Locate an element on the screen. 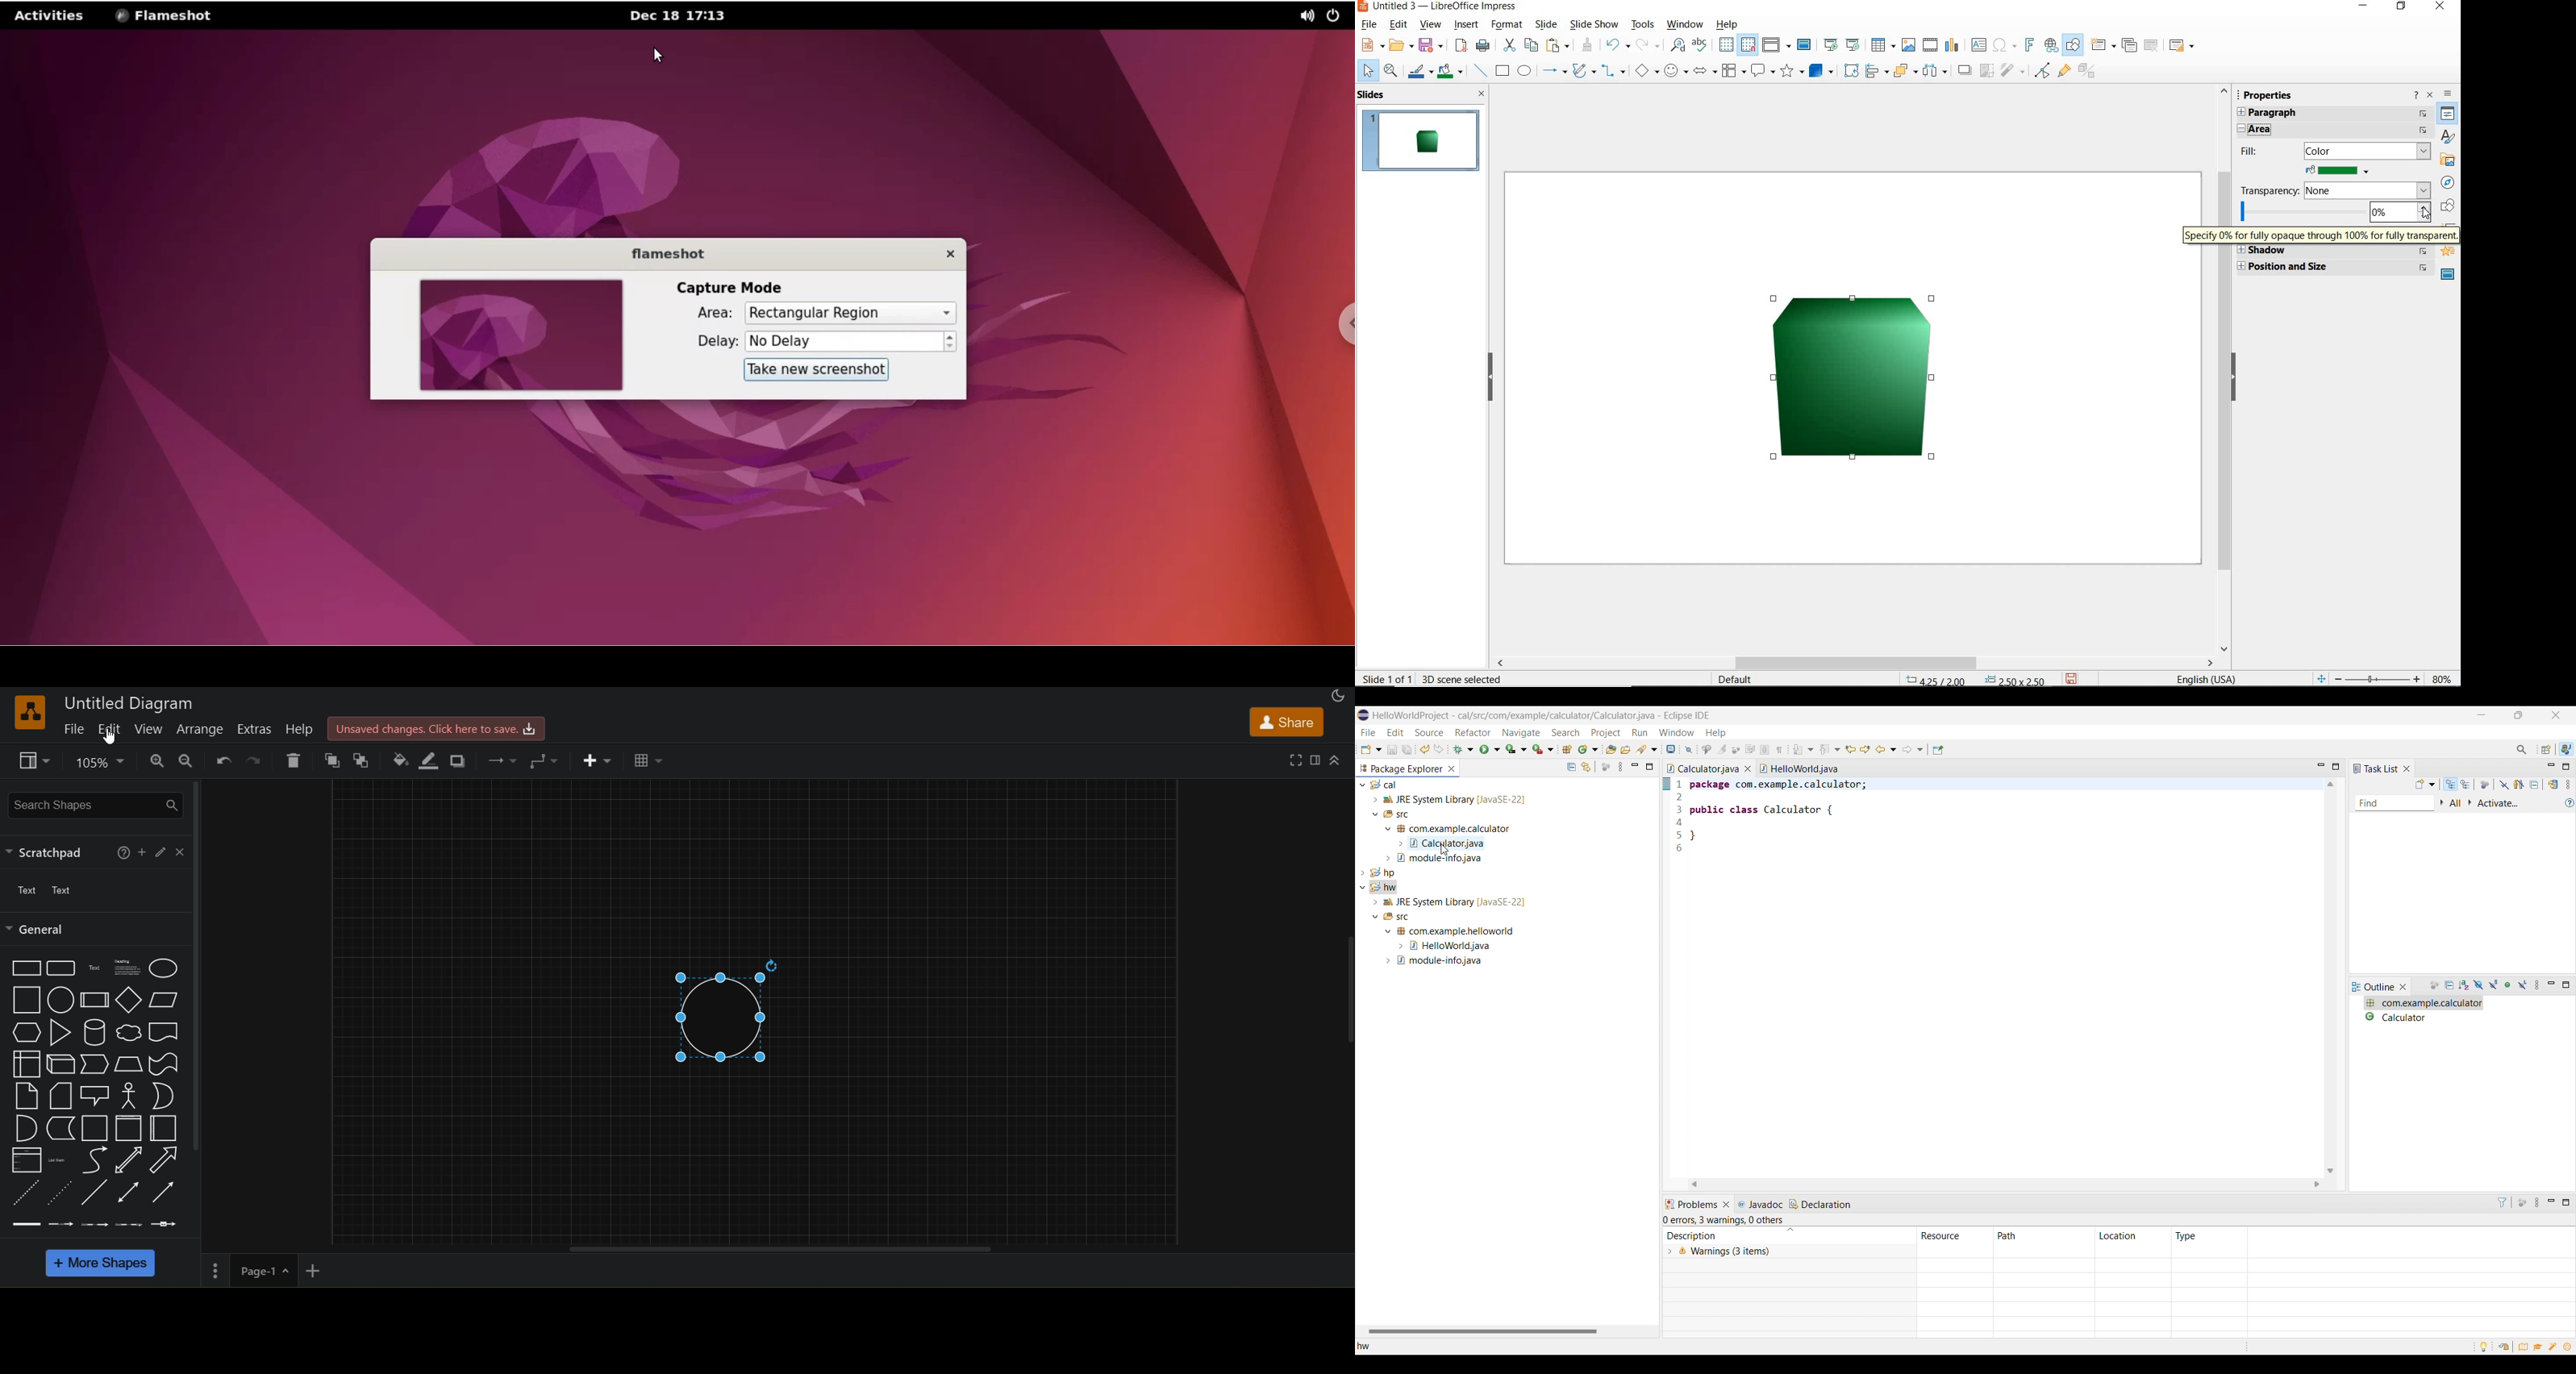 This screenshot has height=1400, width=2576. dotted line is located at coordinates (61, 1194).